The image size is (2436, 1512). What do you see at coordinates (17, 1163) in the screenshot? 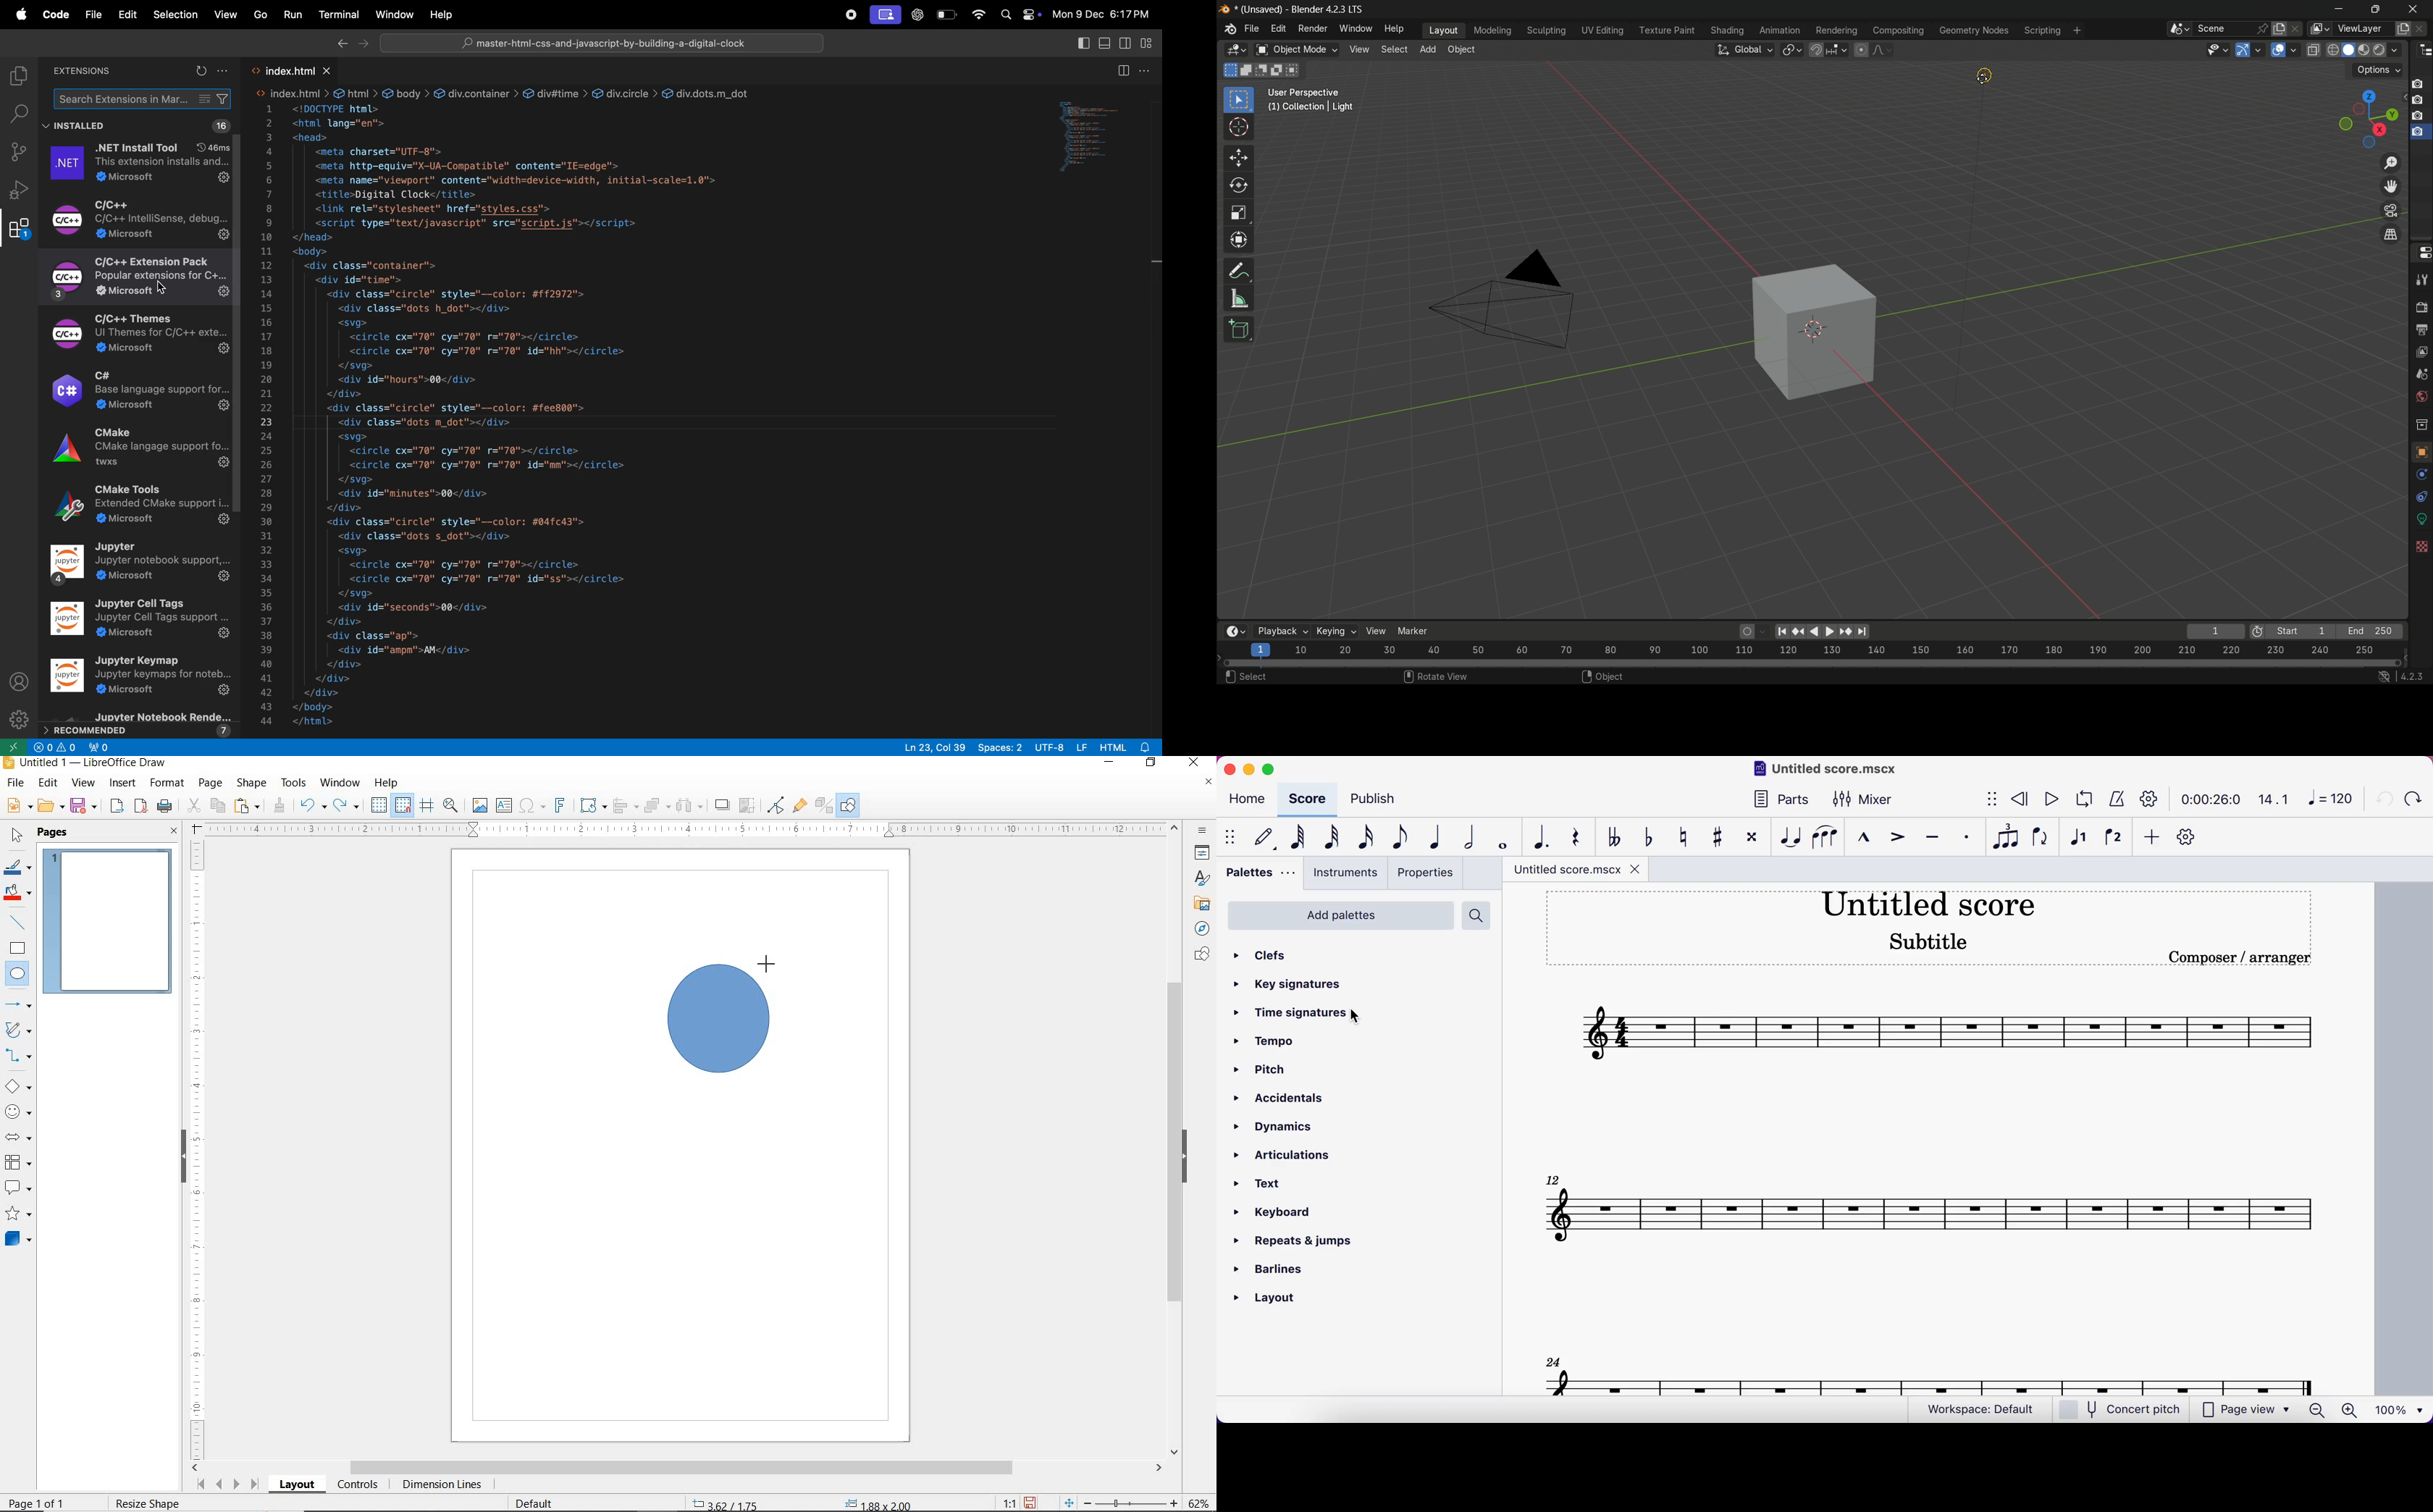
I see `FLOWCHART` at bounding box center [17, 1163].